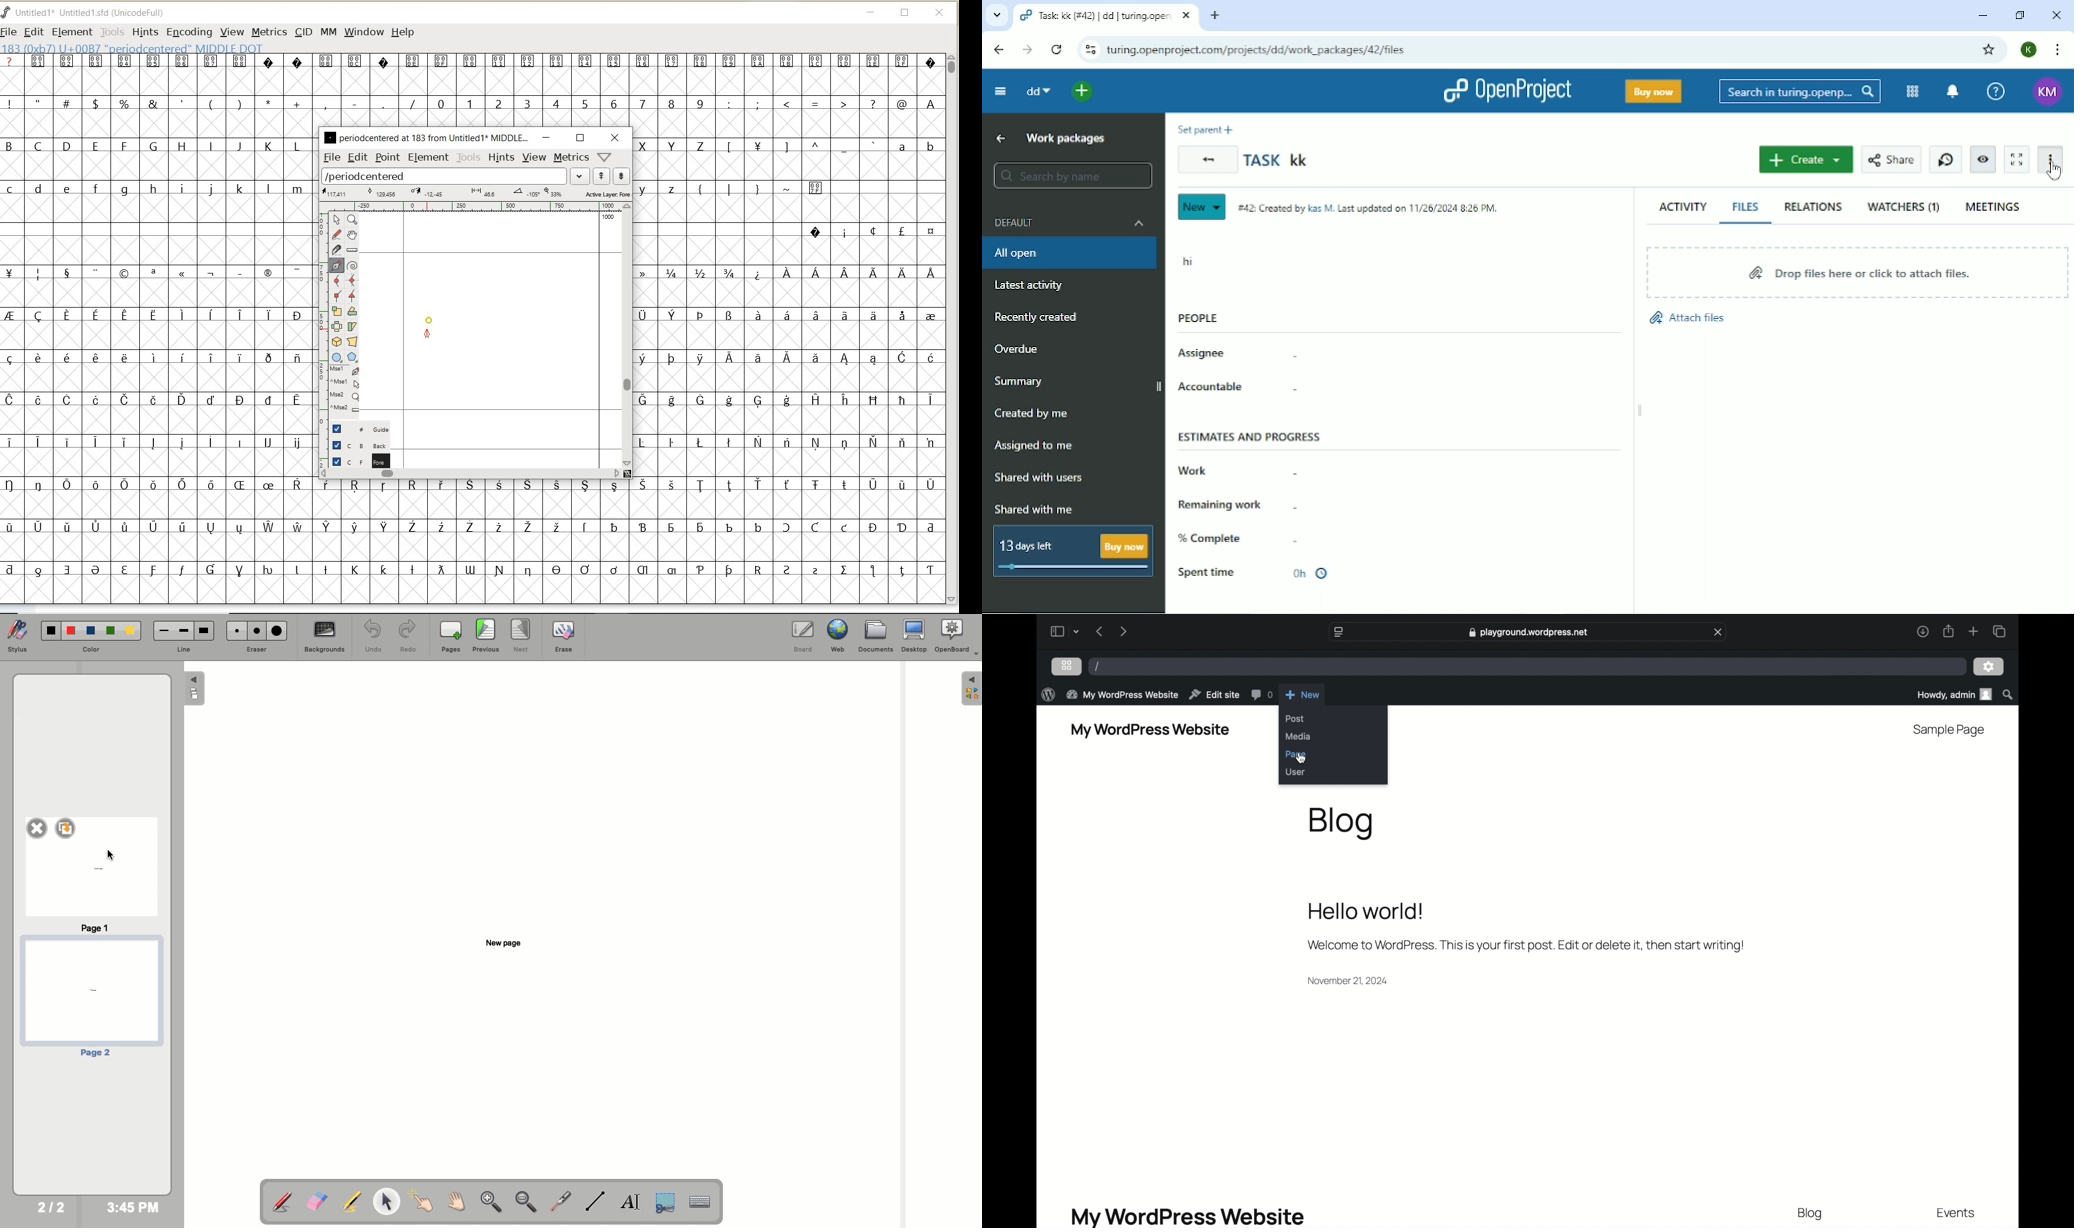 This screenshot has width=2100, height=1232. What do you see at coordinates (1098, 666) in the screenshot?
I see `/` at bounding box center [1098, 666].